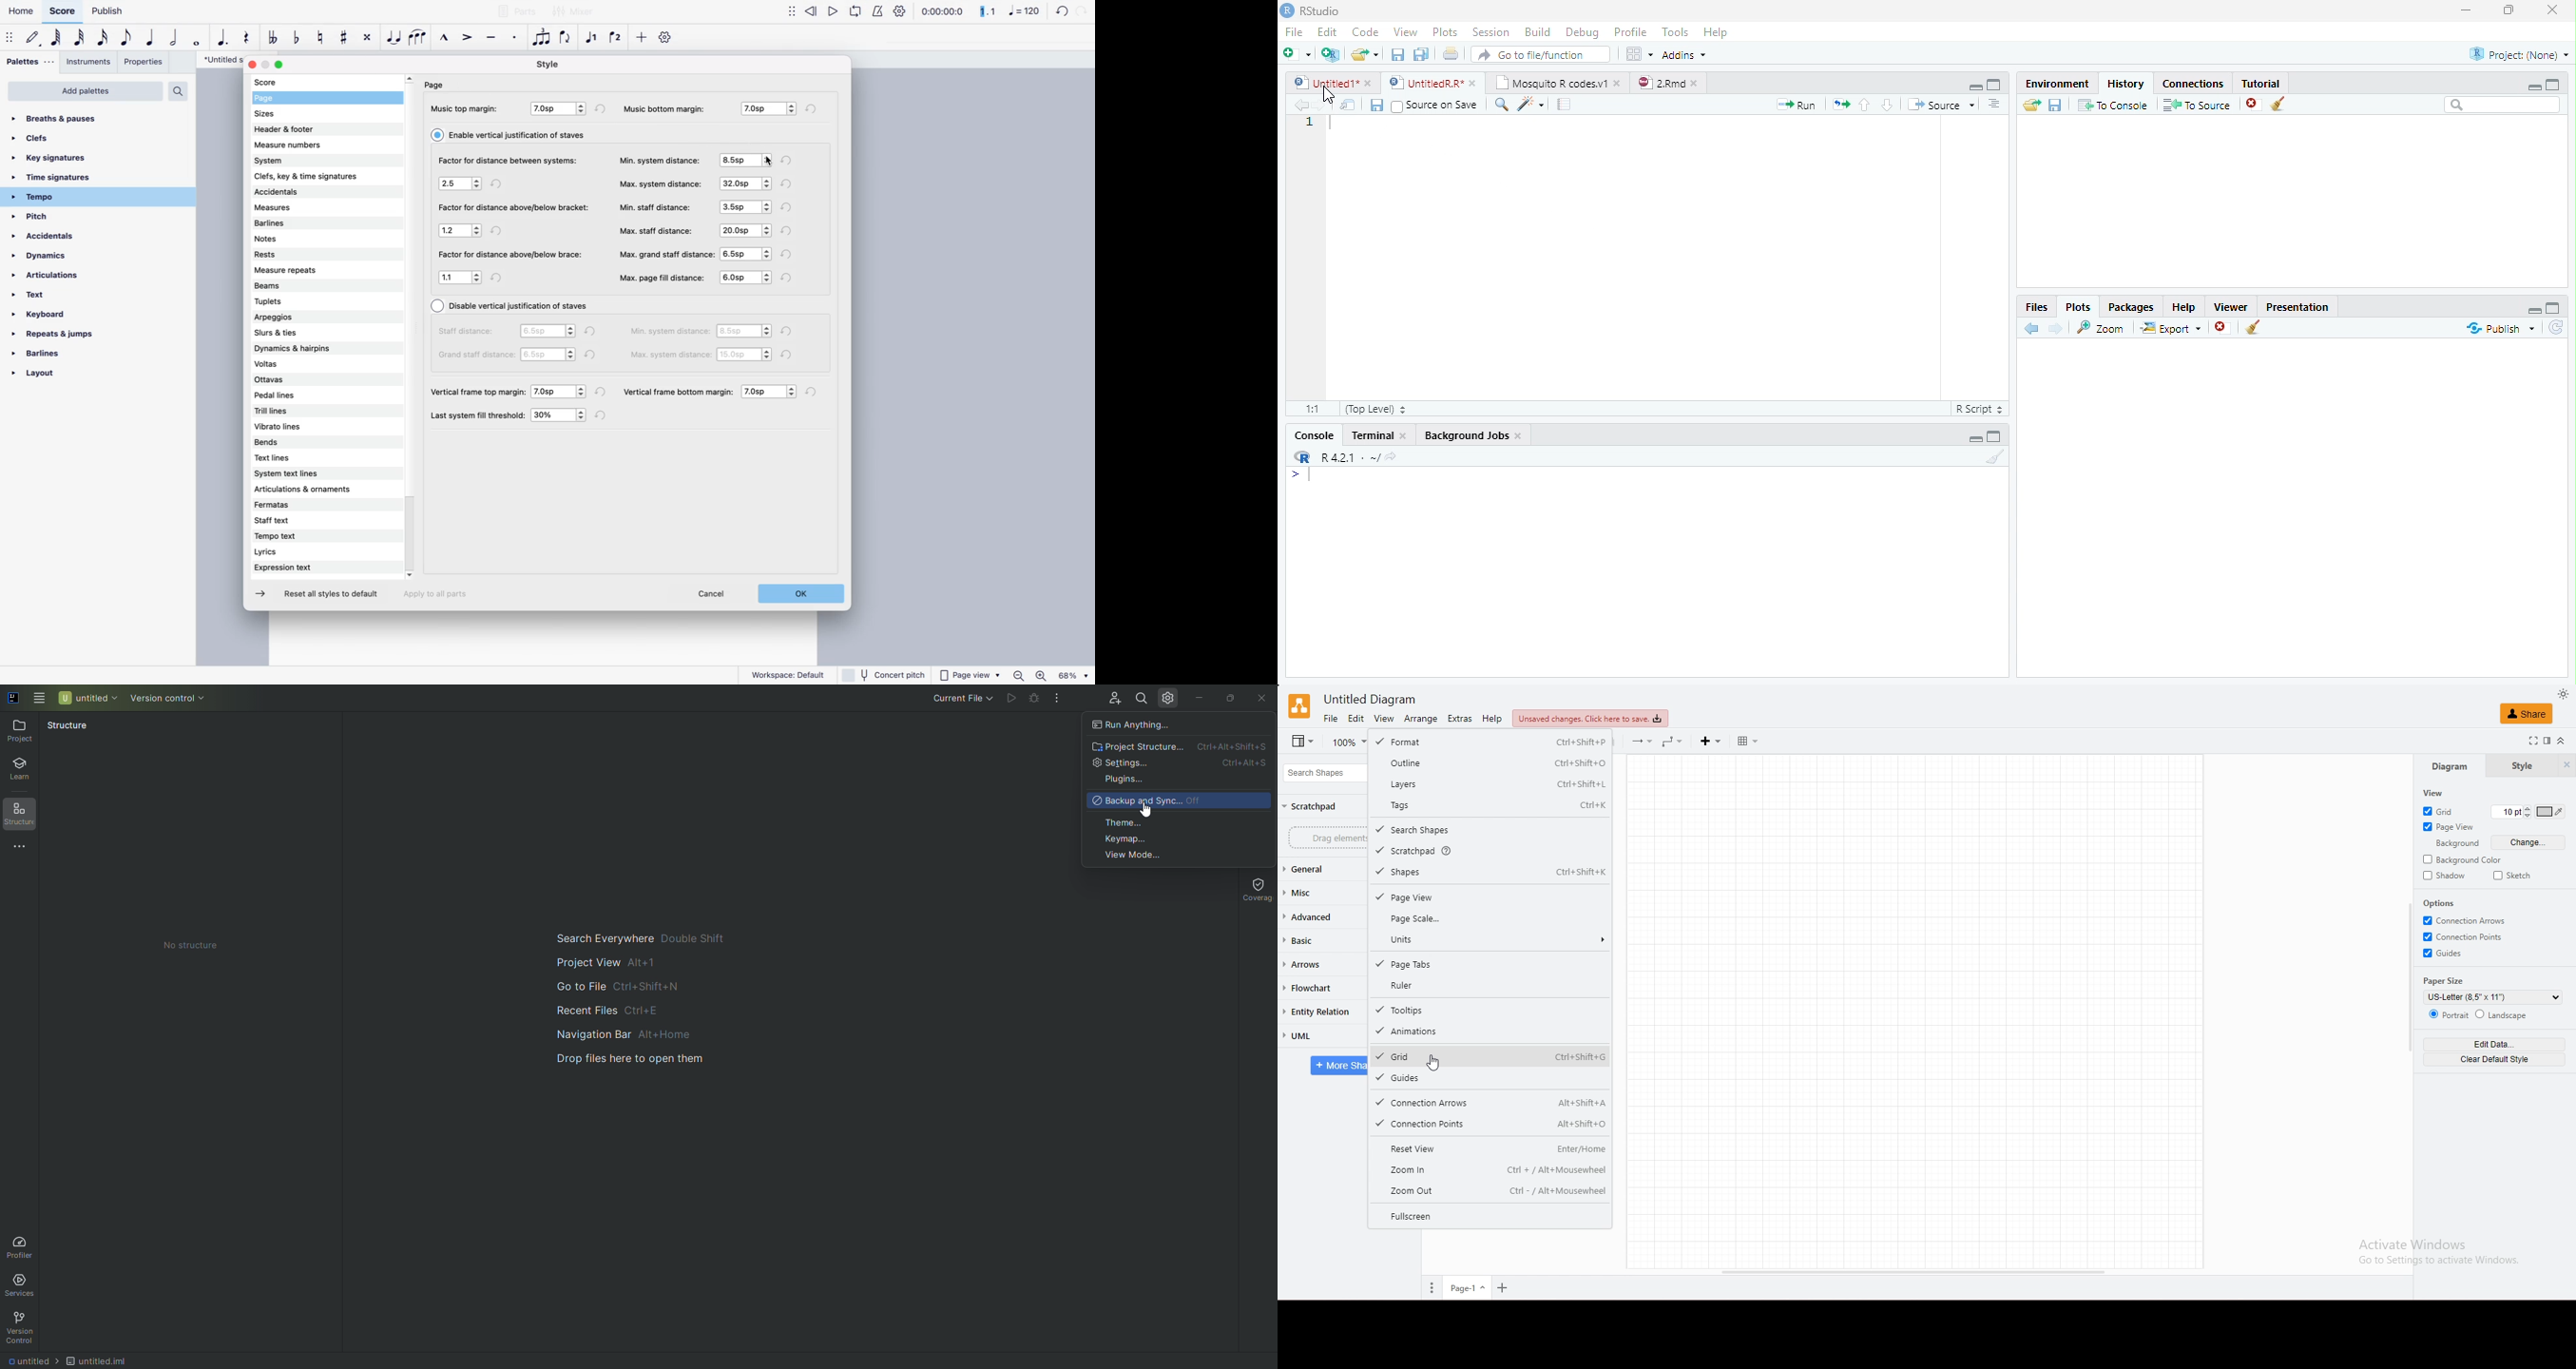  What do you see at coordinates (1332, 83) in the screenshot?
I see `Ungitied1*` at bounding box center [1332, 83].